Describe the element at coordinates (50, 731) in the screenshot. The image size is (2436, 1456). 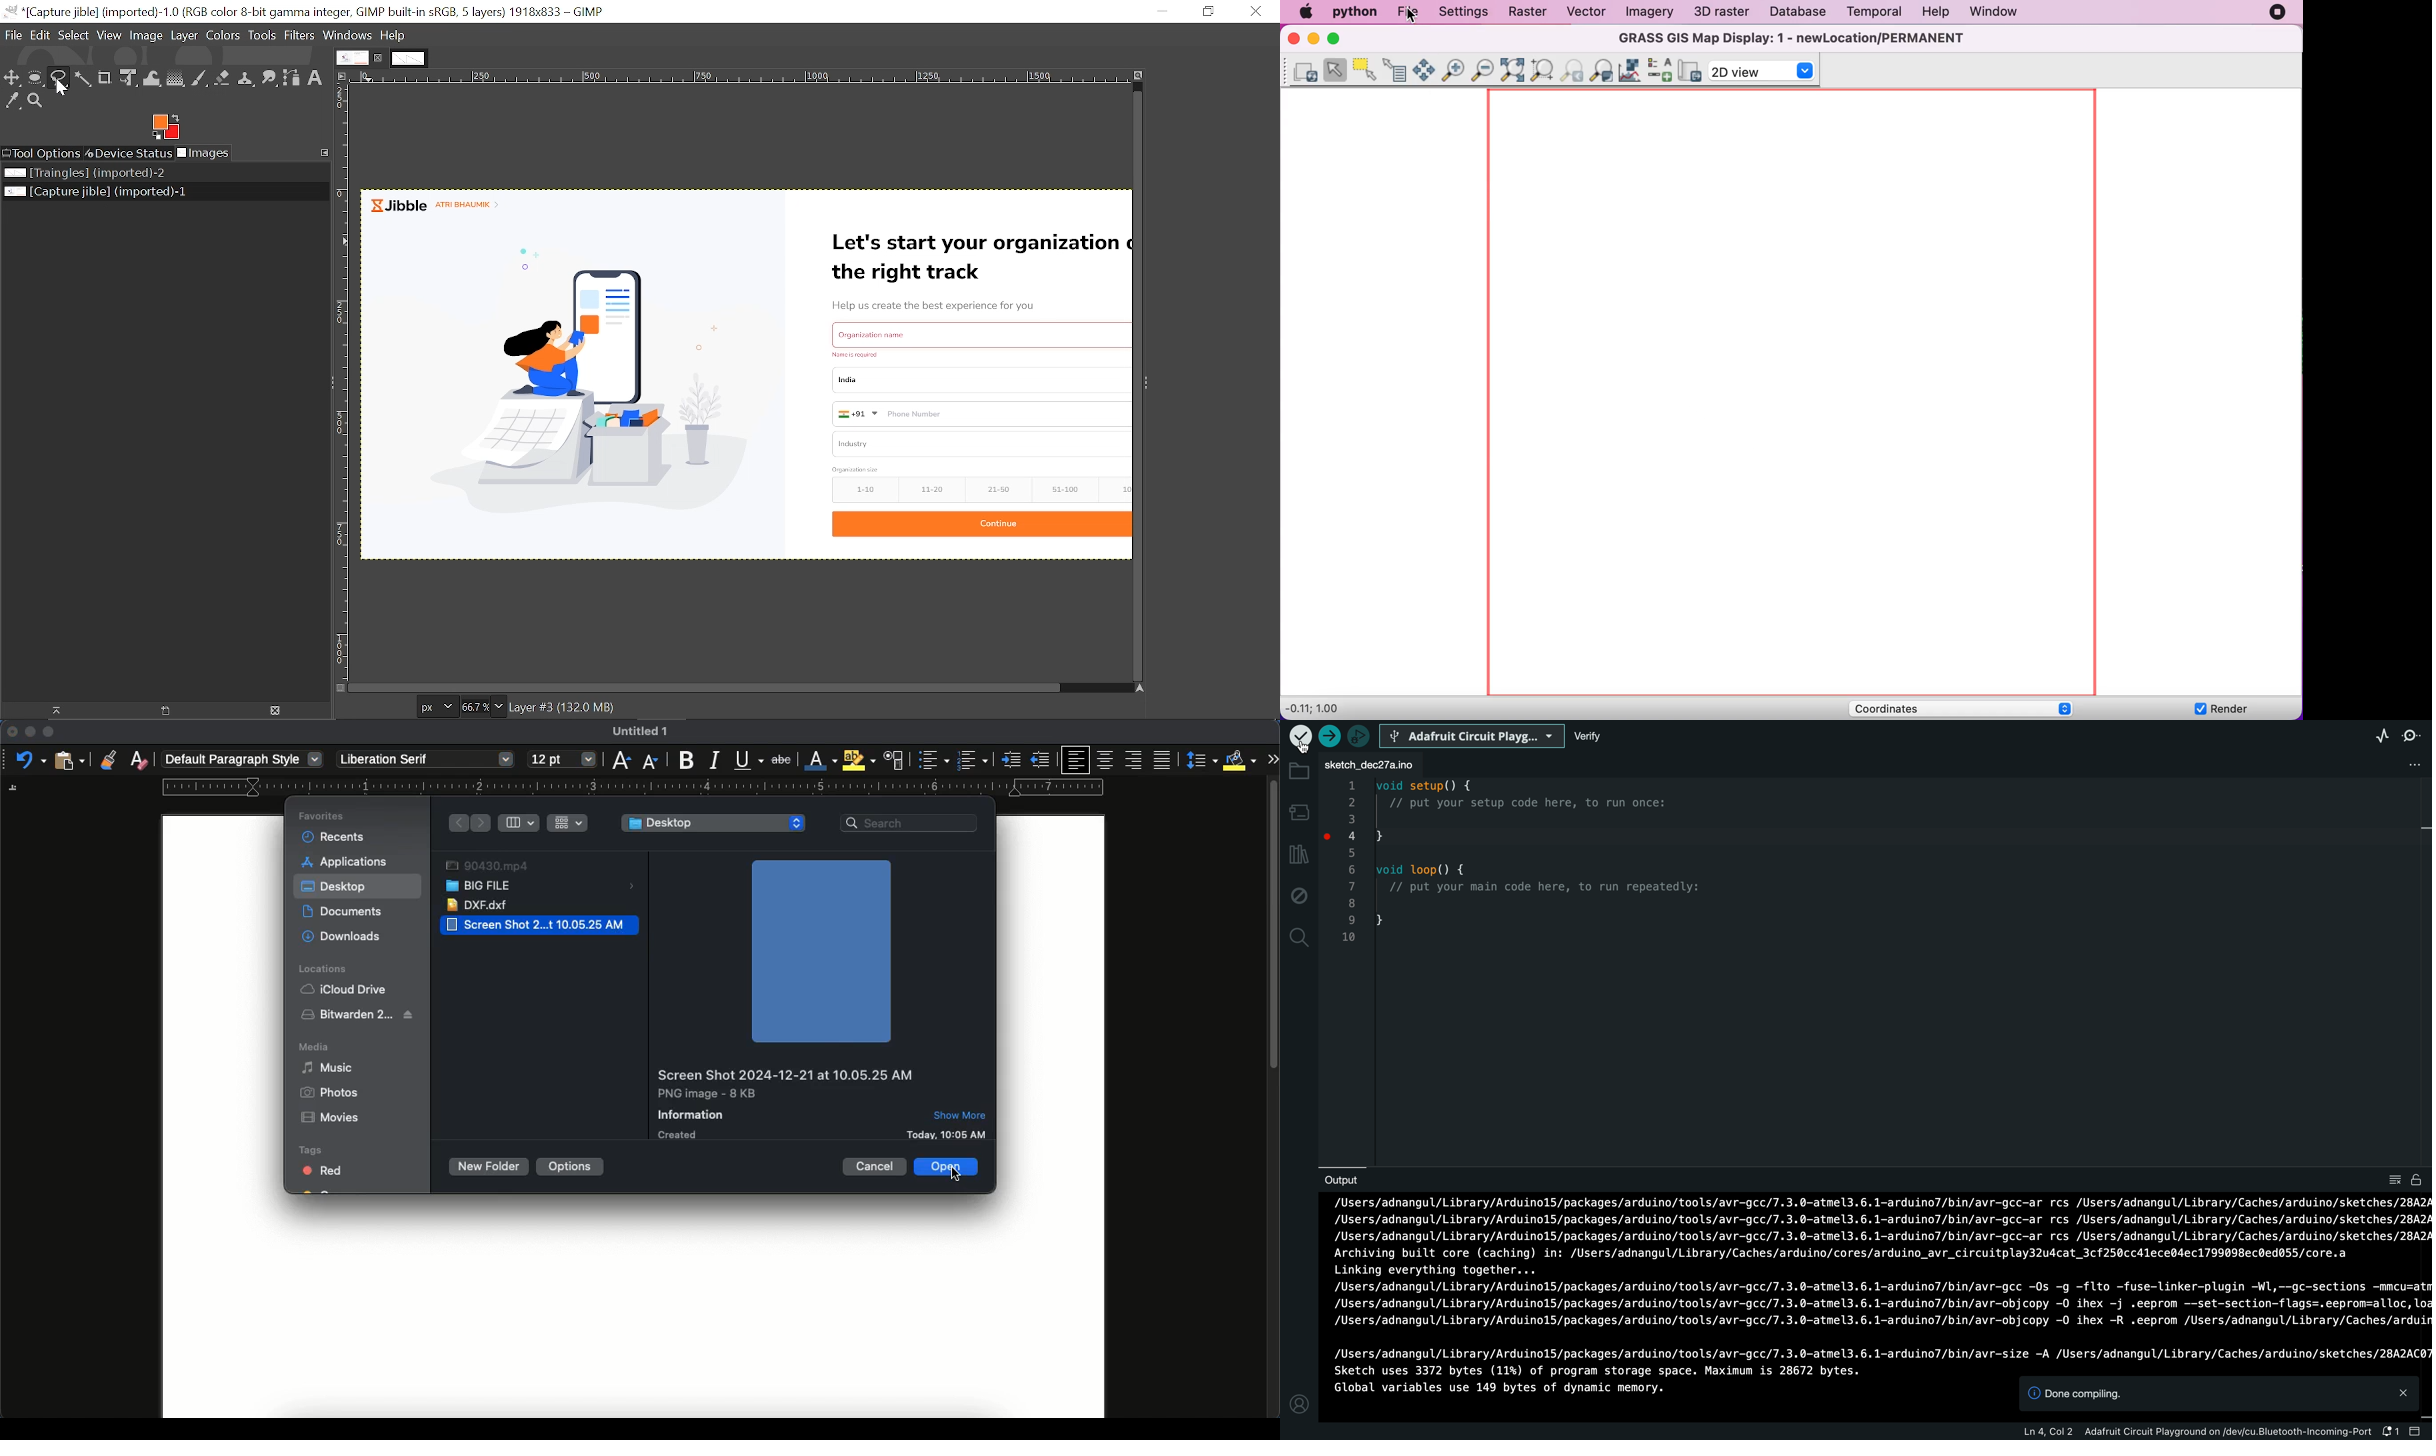
I see `maximize` at that location.